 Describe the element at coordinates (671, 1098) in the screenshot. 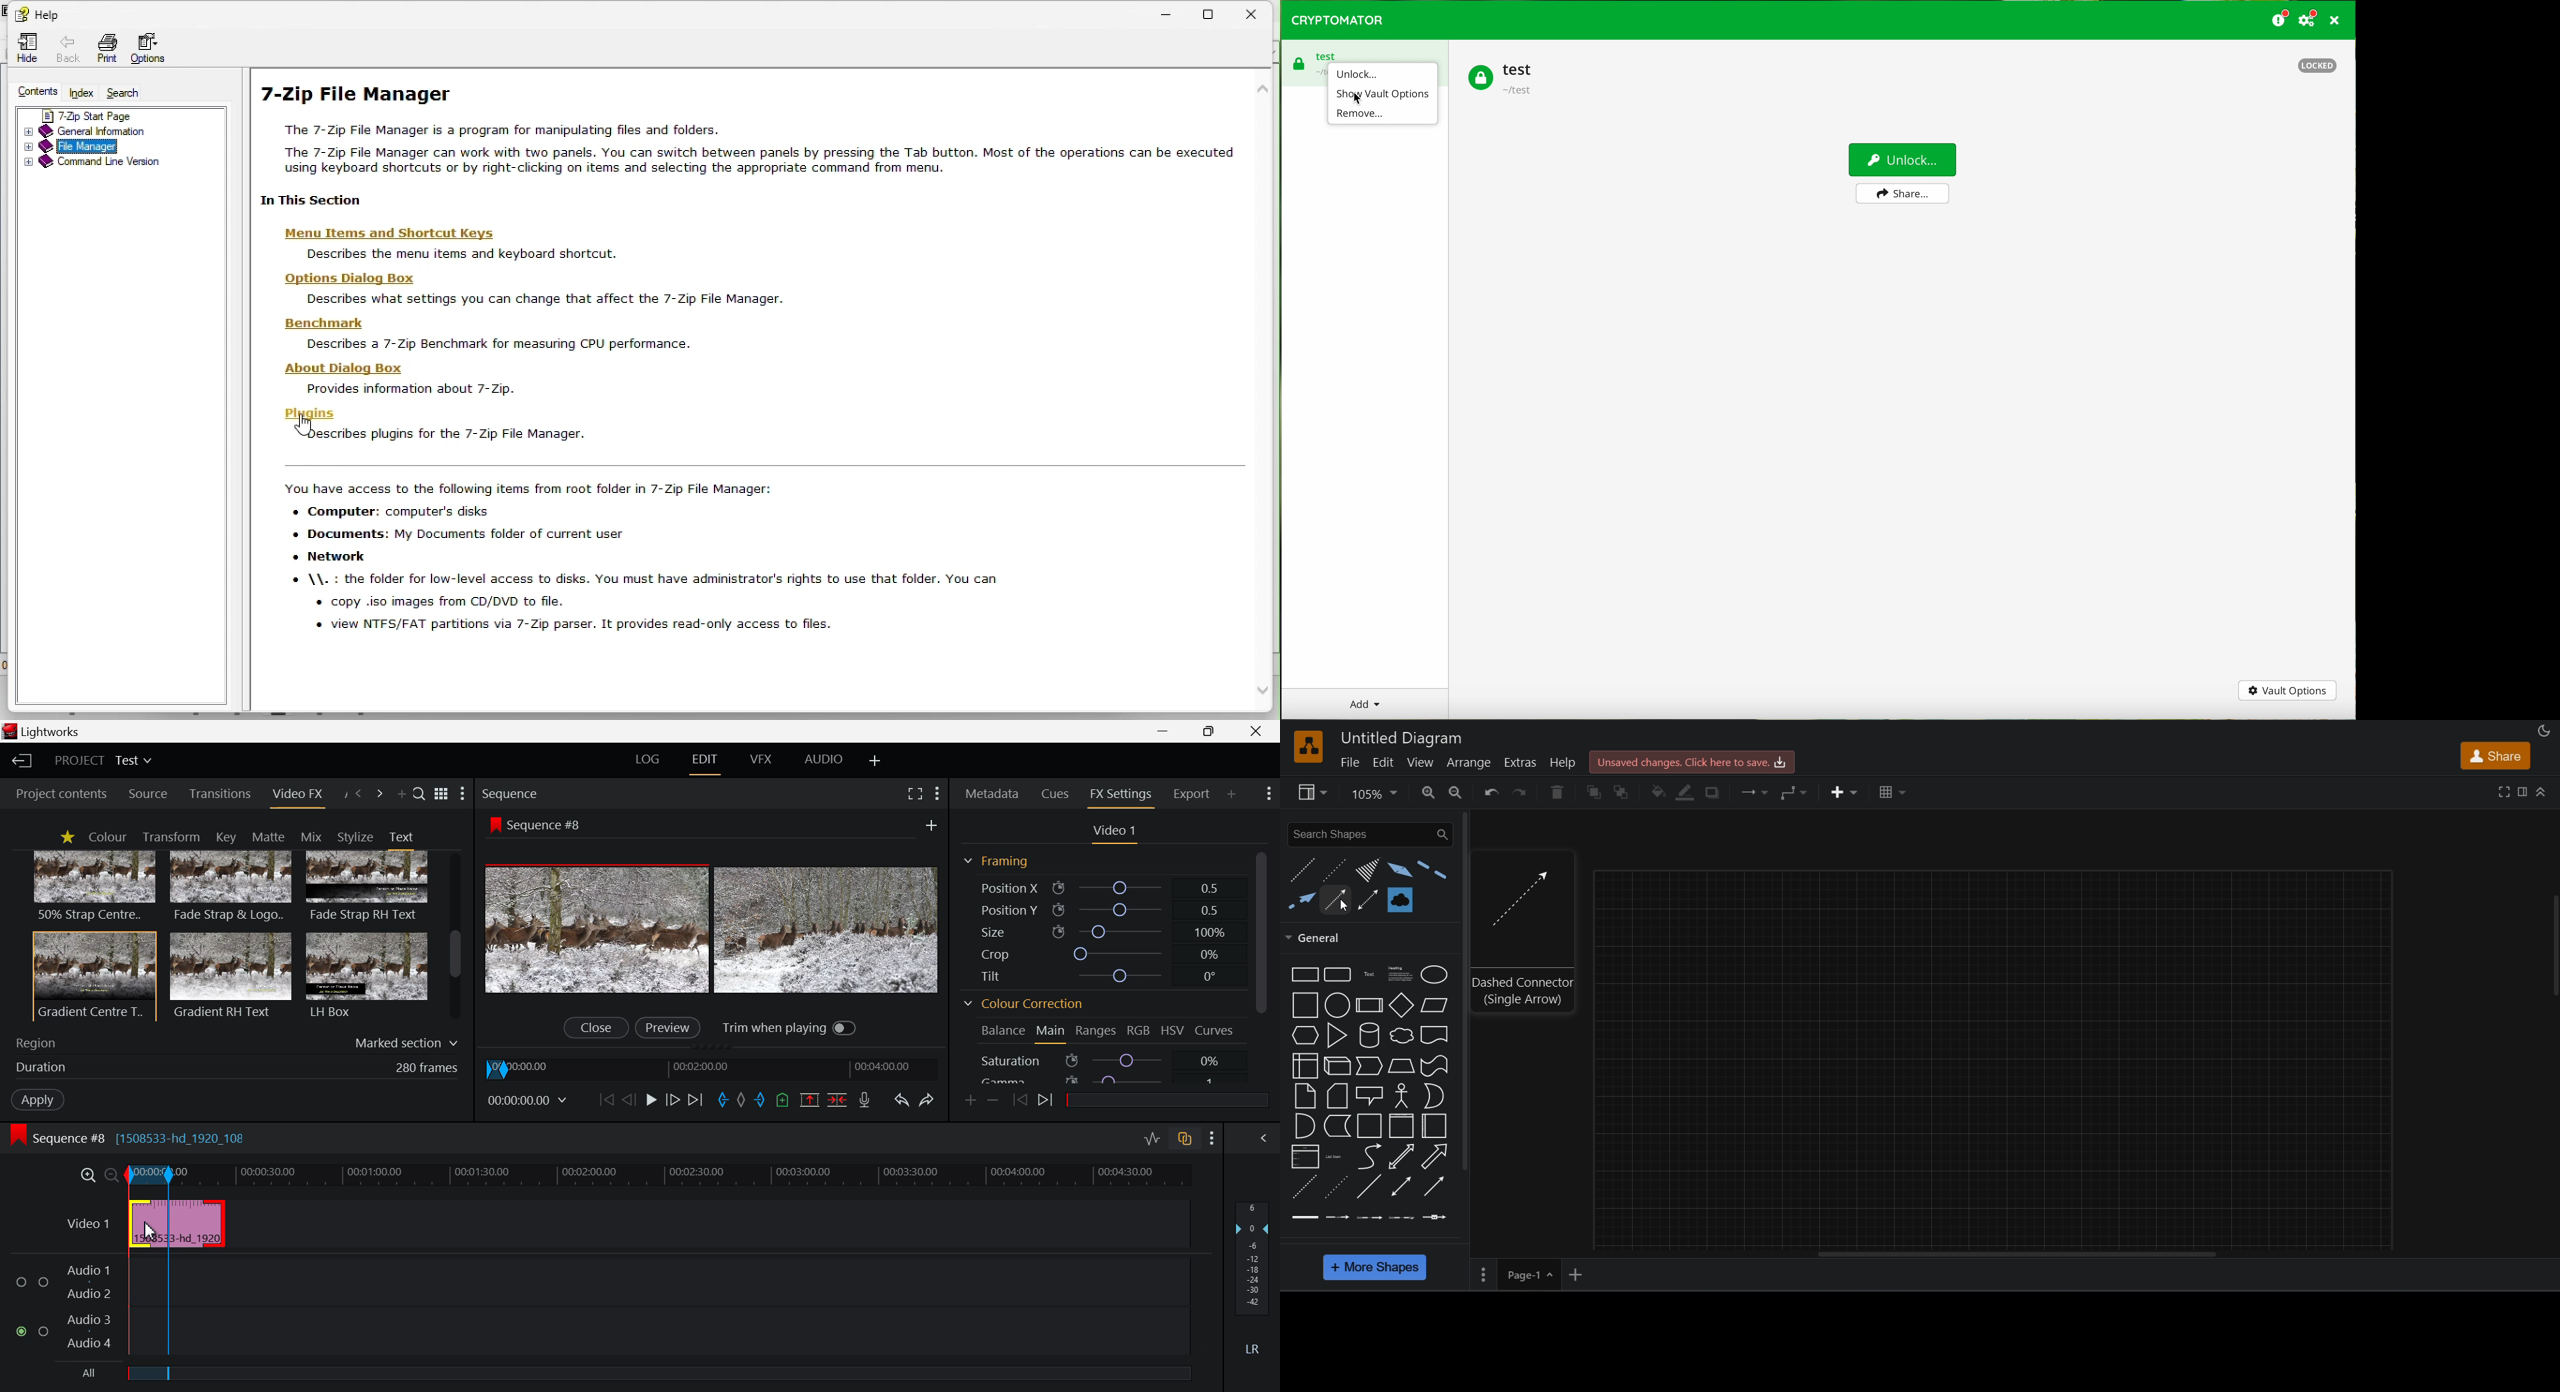

I see `Go Forward` at that location.